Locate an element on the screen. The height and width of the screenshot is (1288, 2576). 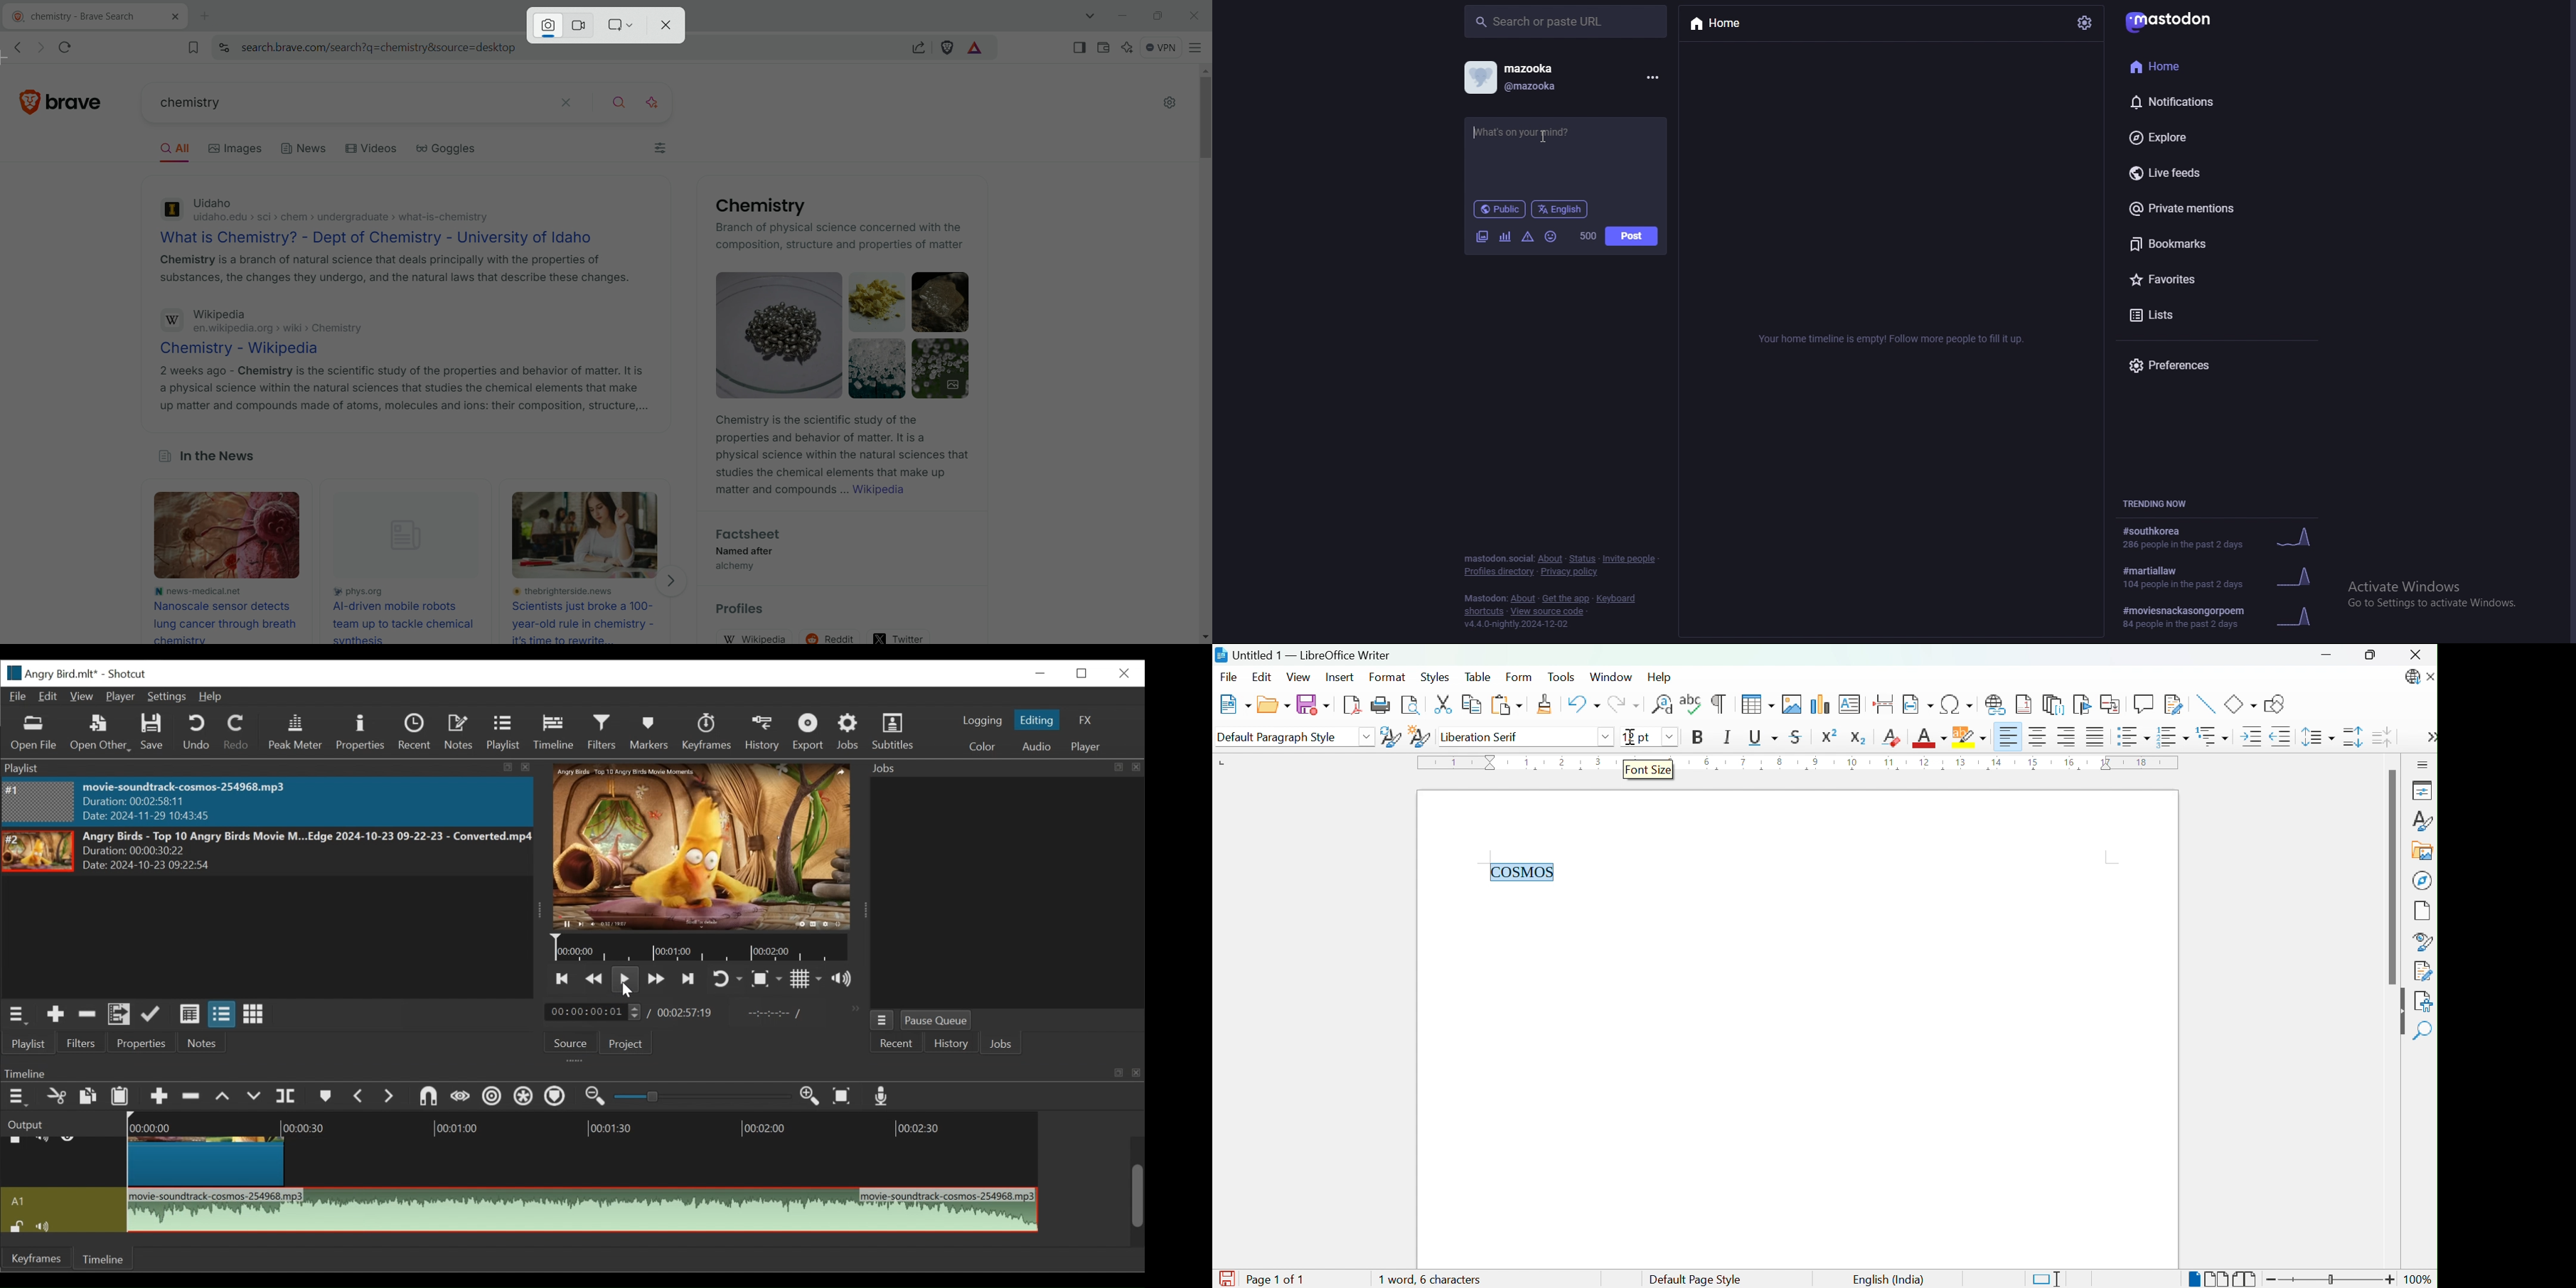
Scroll Bar is located at coordinates (2391, 877).